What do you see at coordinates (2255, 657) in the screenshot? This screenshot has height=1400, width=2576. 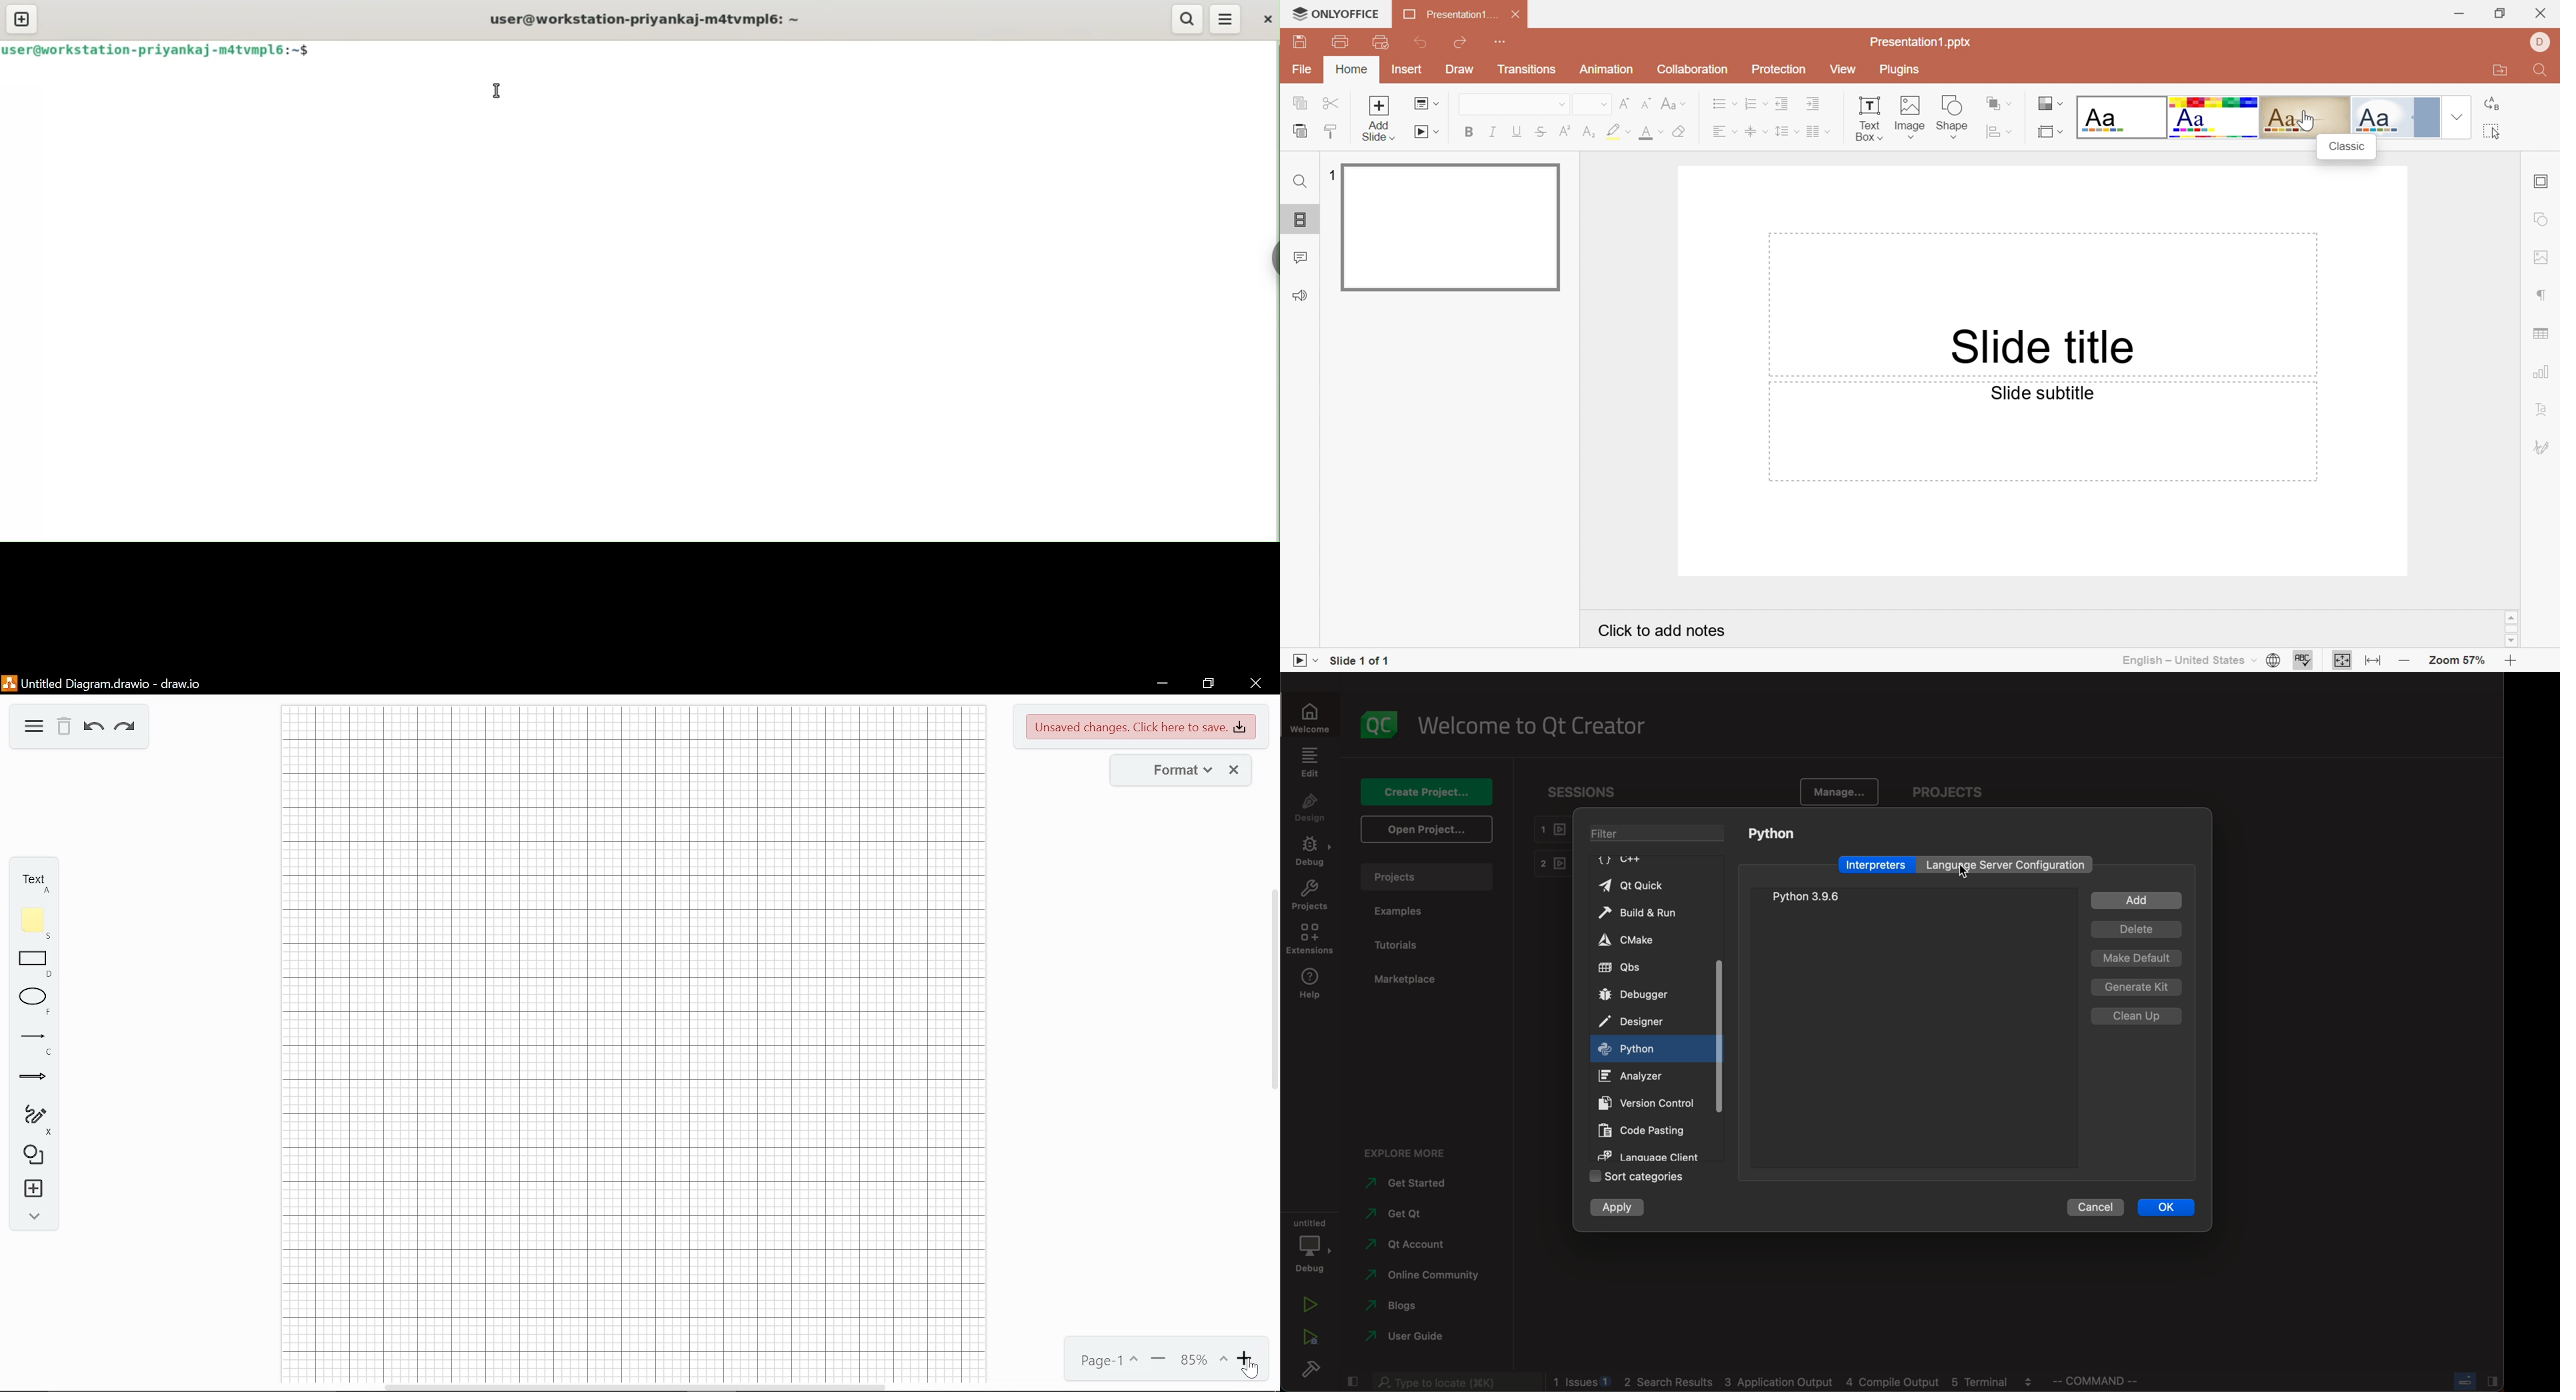 I see `Drop Down` at bounding box center [2255, 657].